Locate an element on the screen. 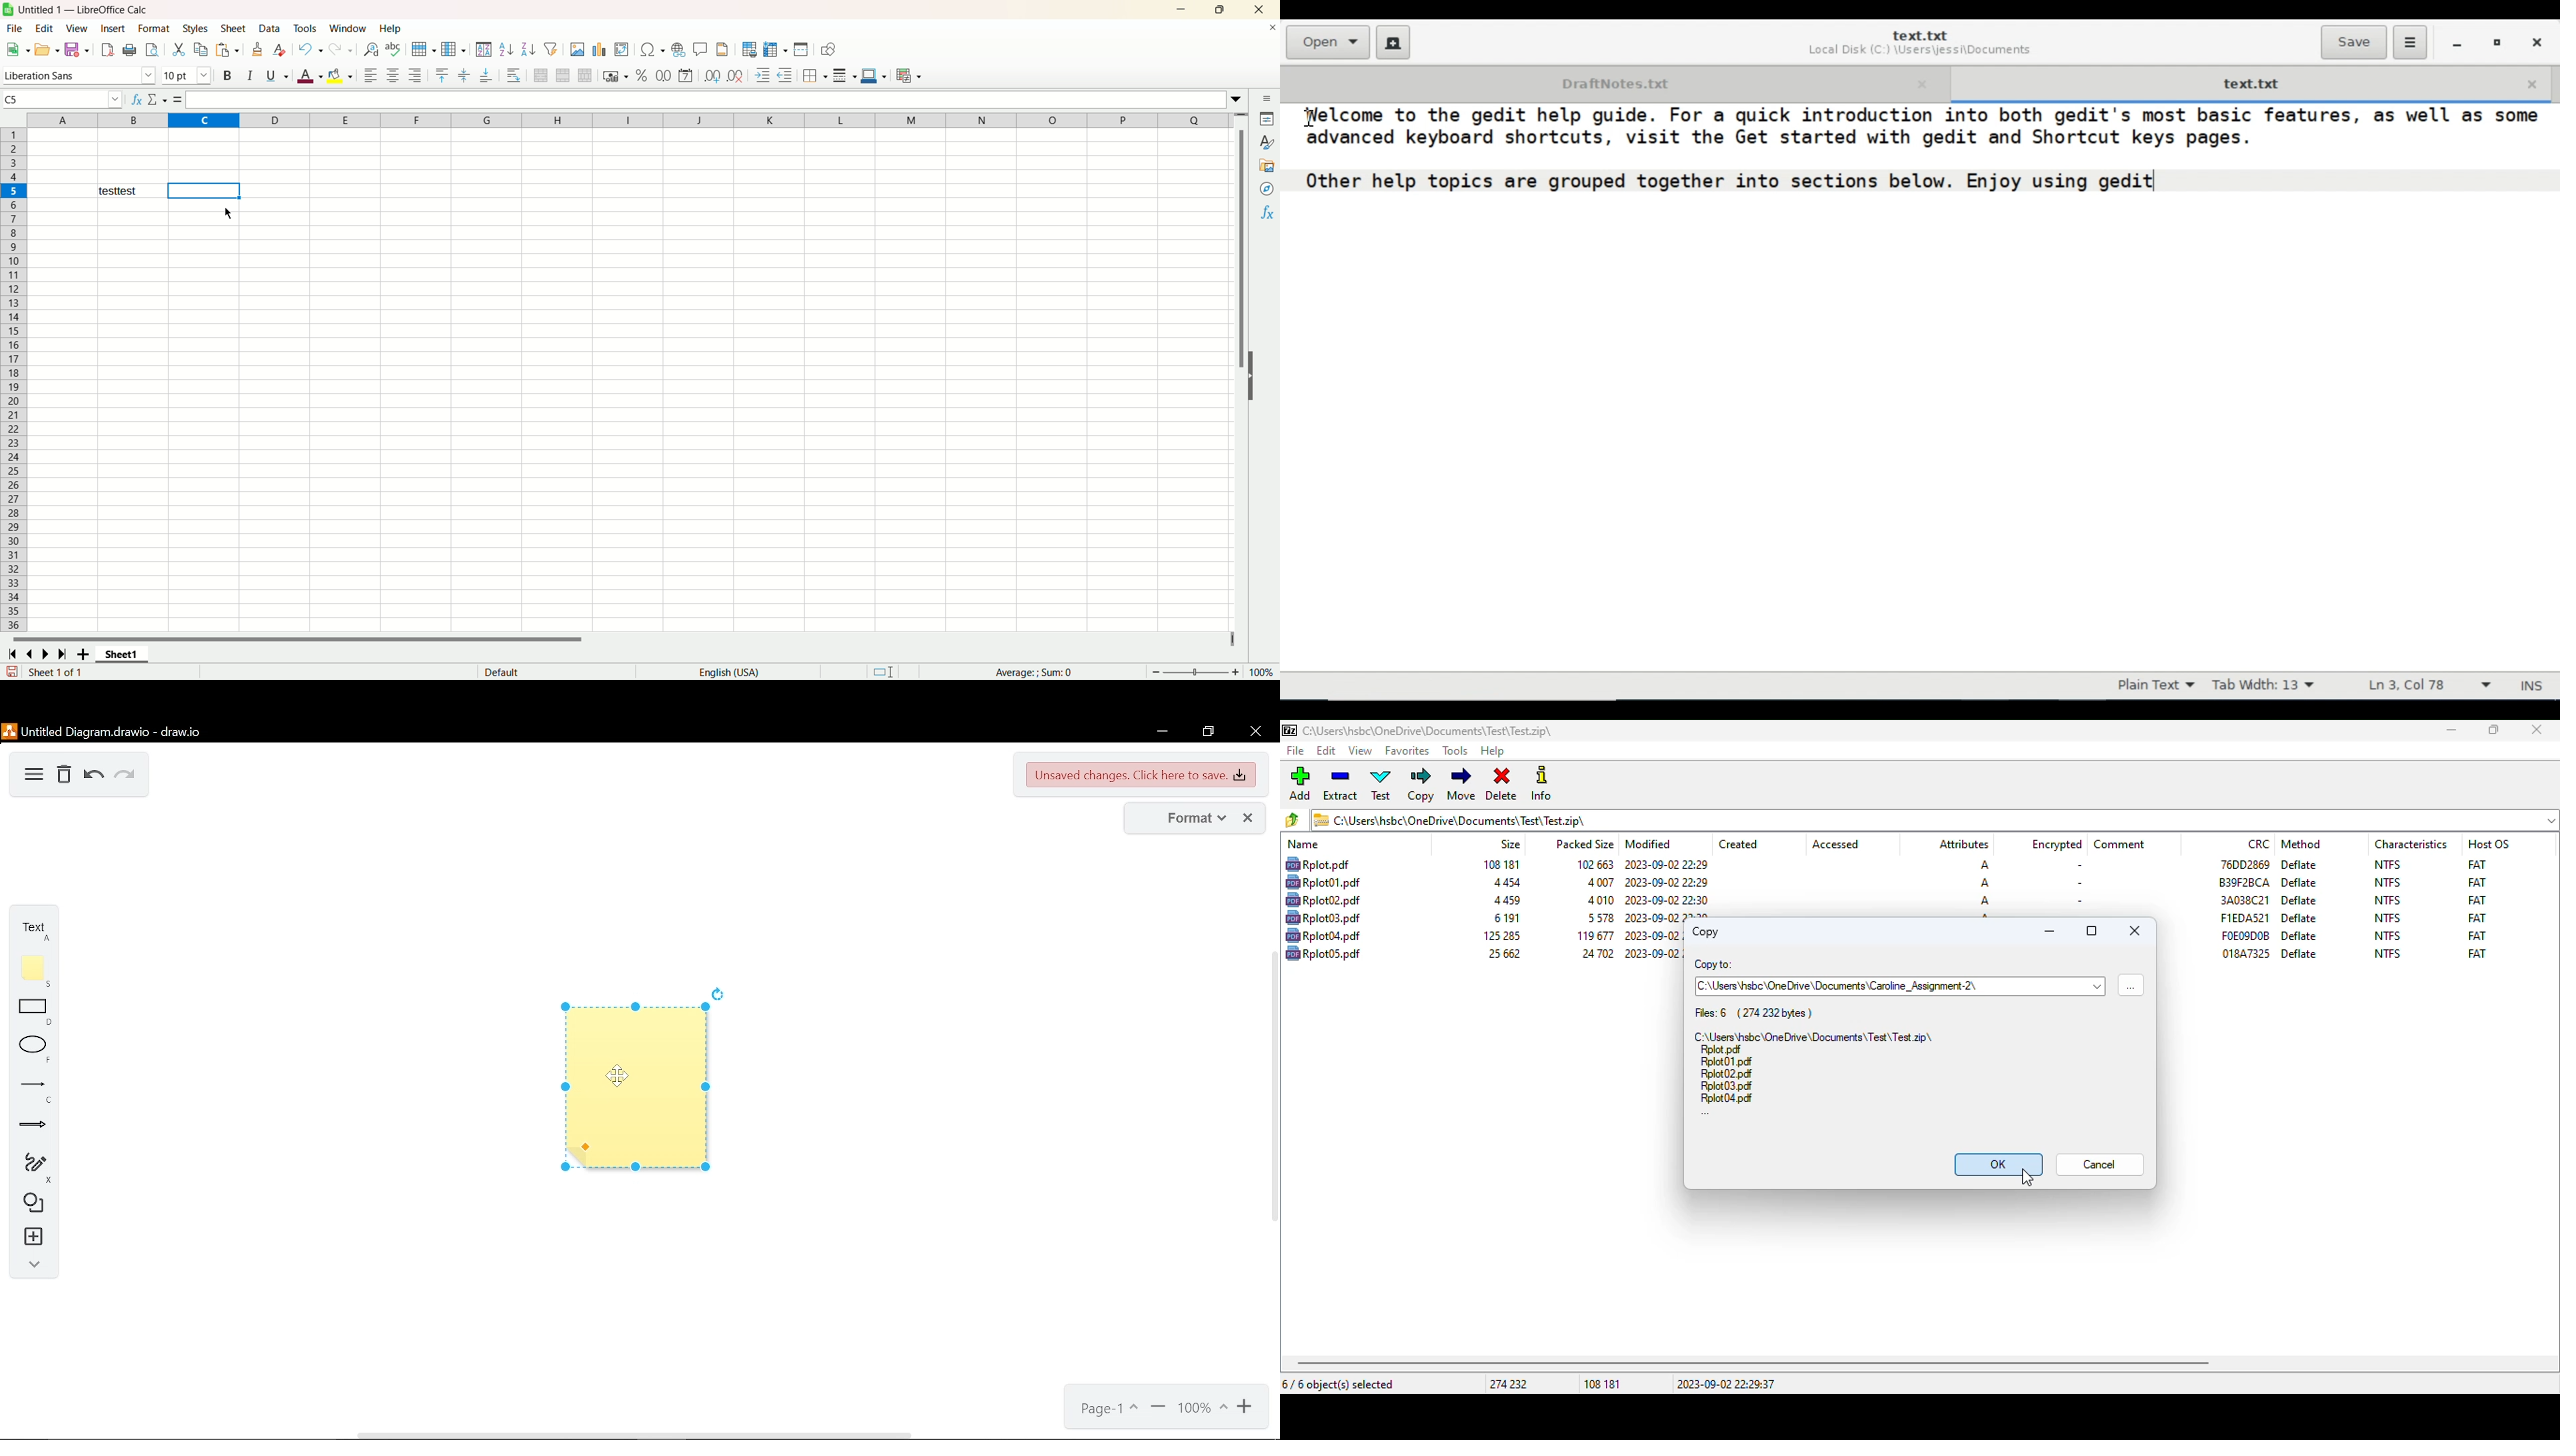  insert comment is located at coordinates (701, 48).